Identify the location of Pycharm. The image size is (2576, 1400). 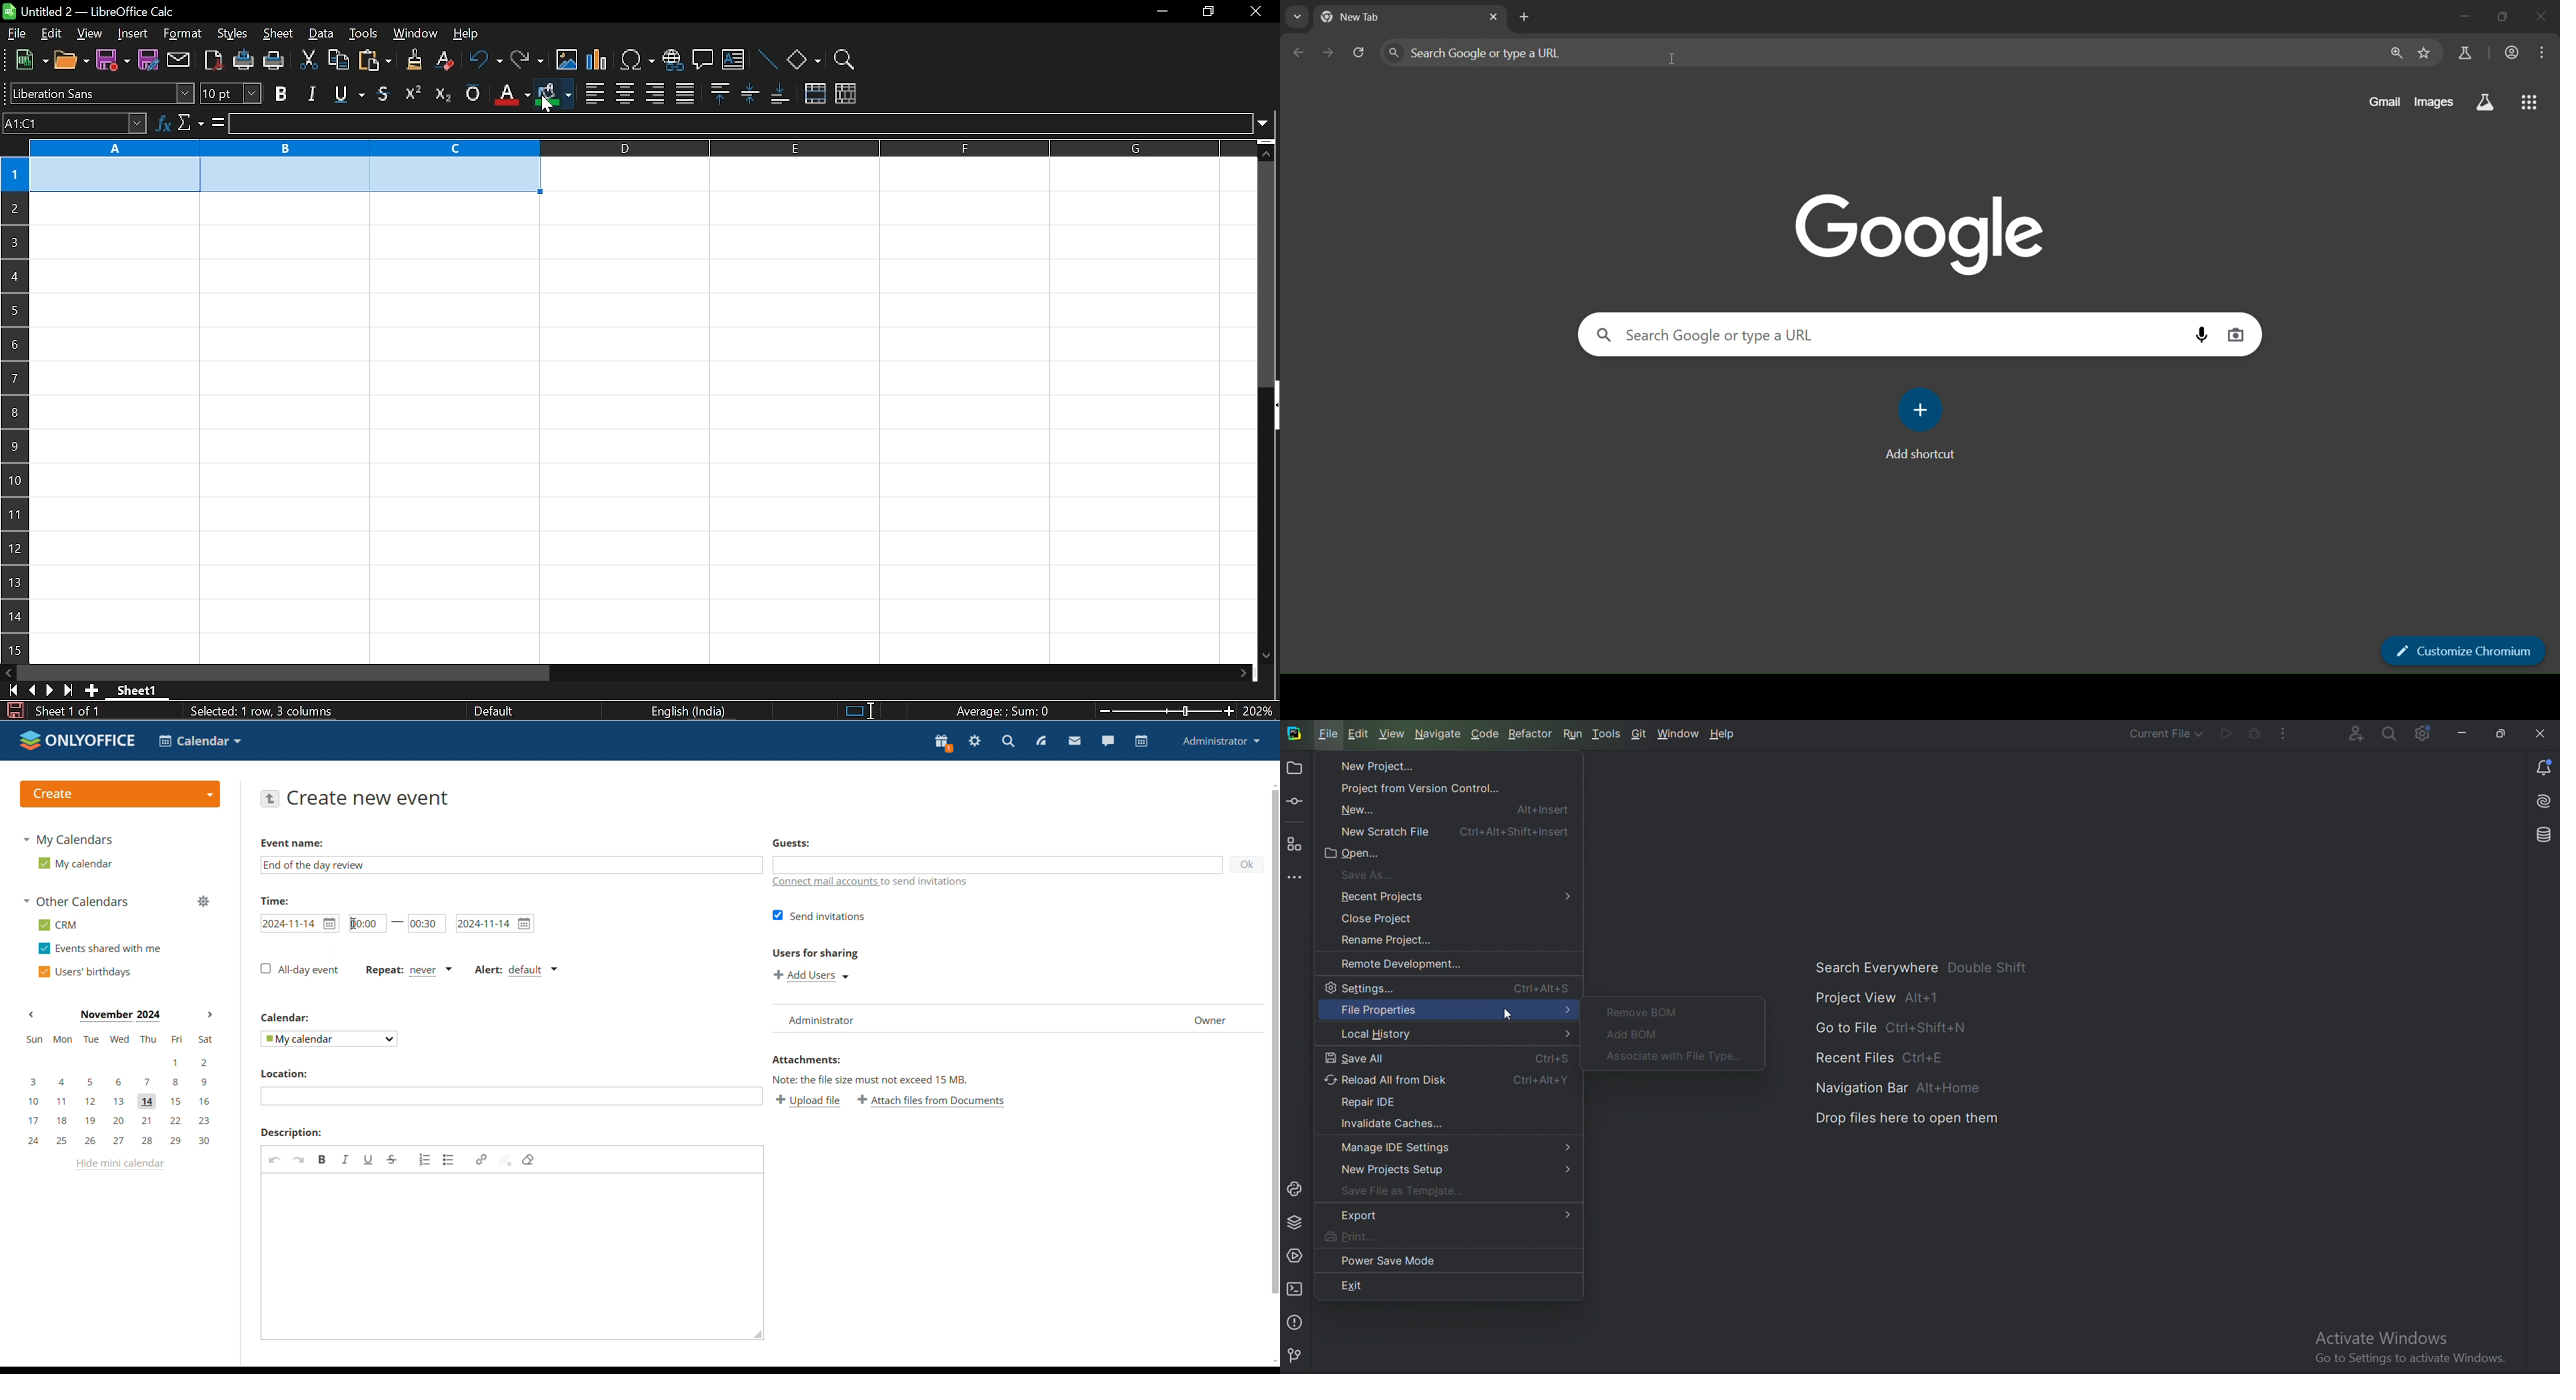
(1295, 734).